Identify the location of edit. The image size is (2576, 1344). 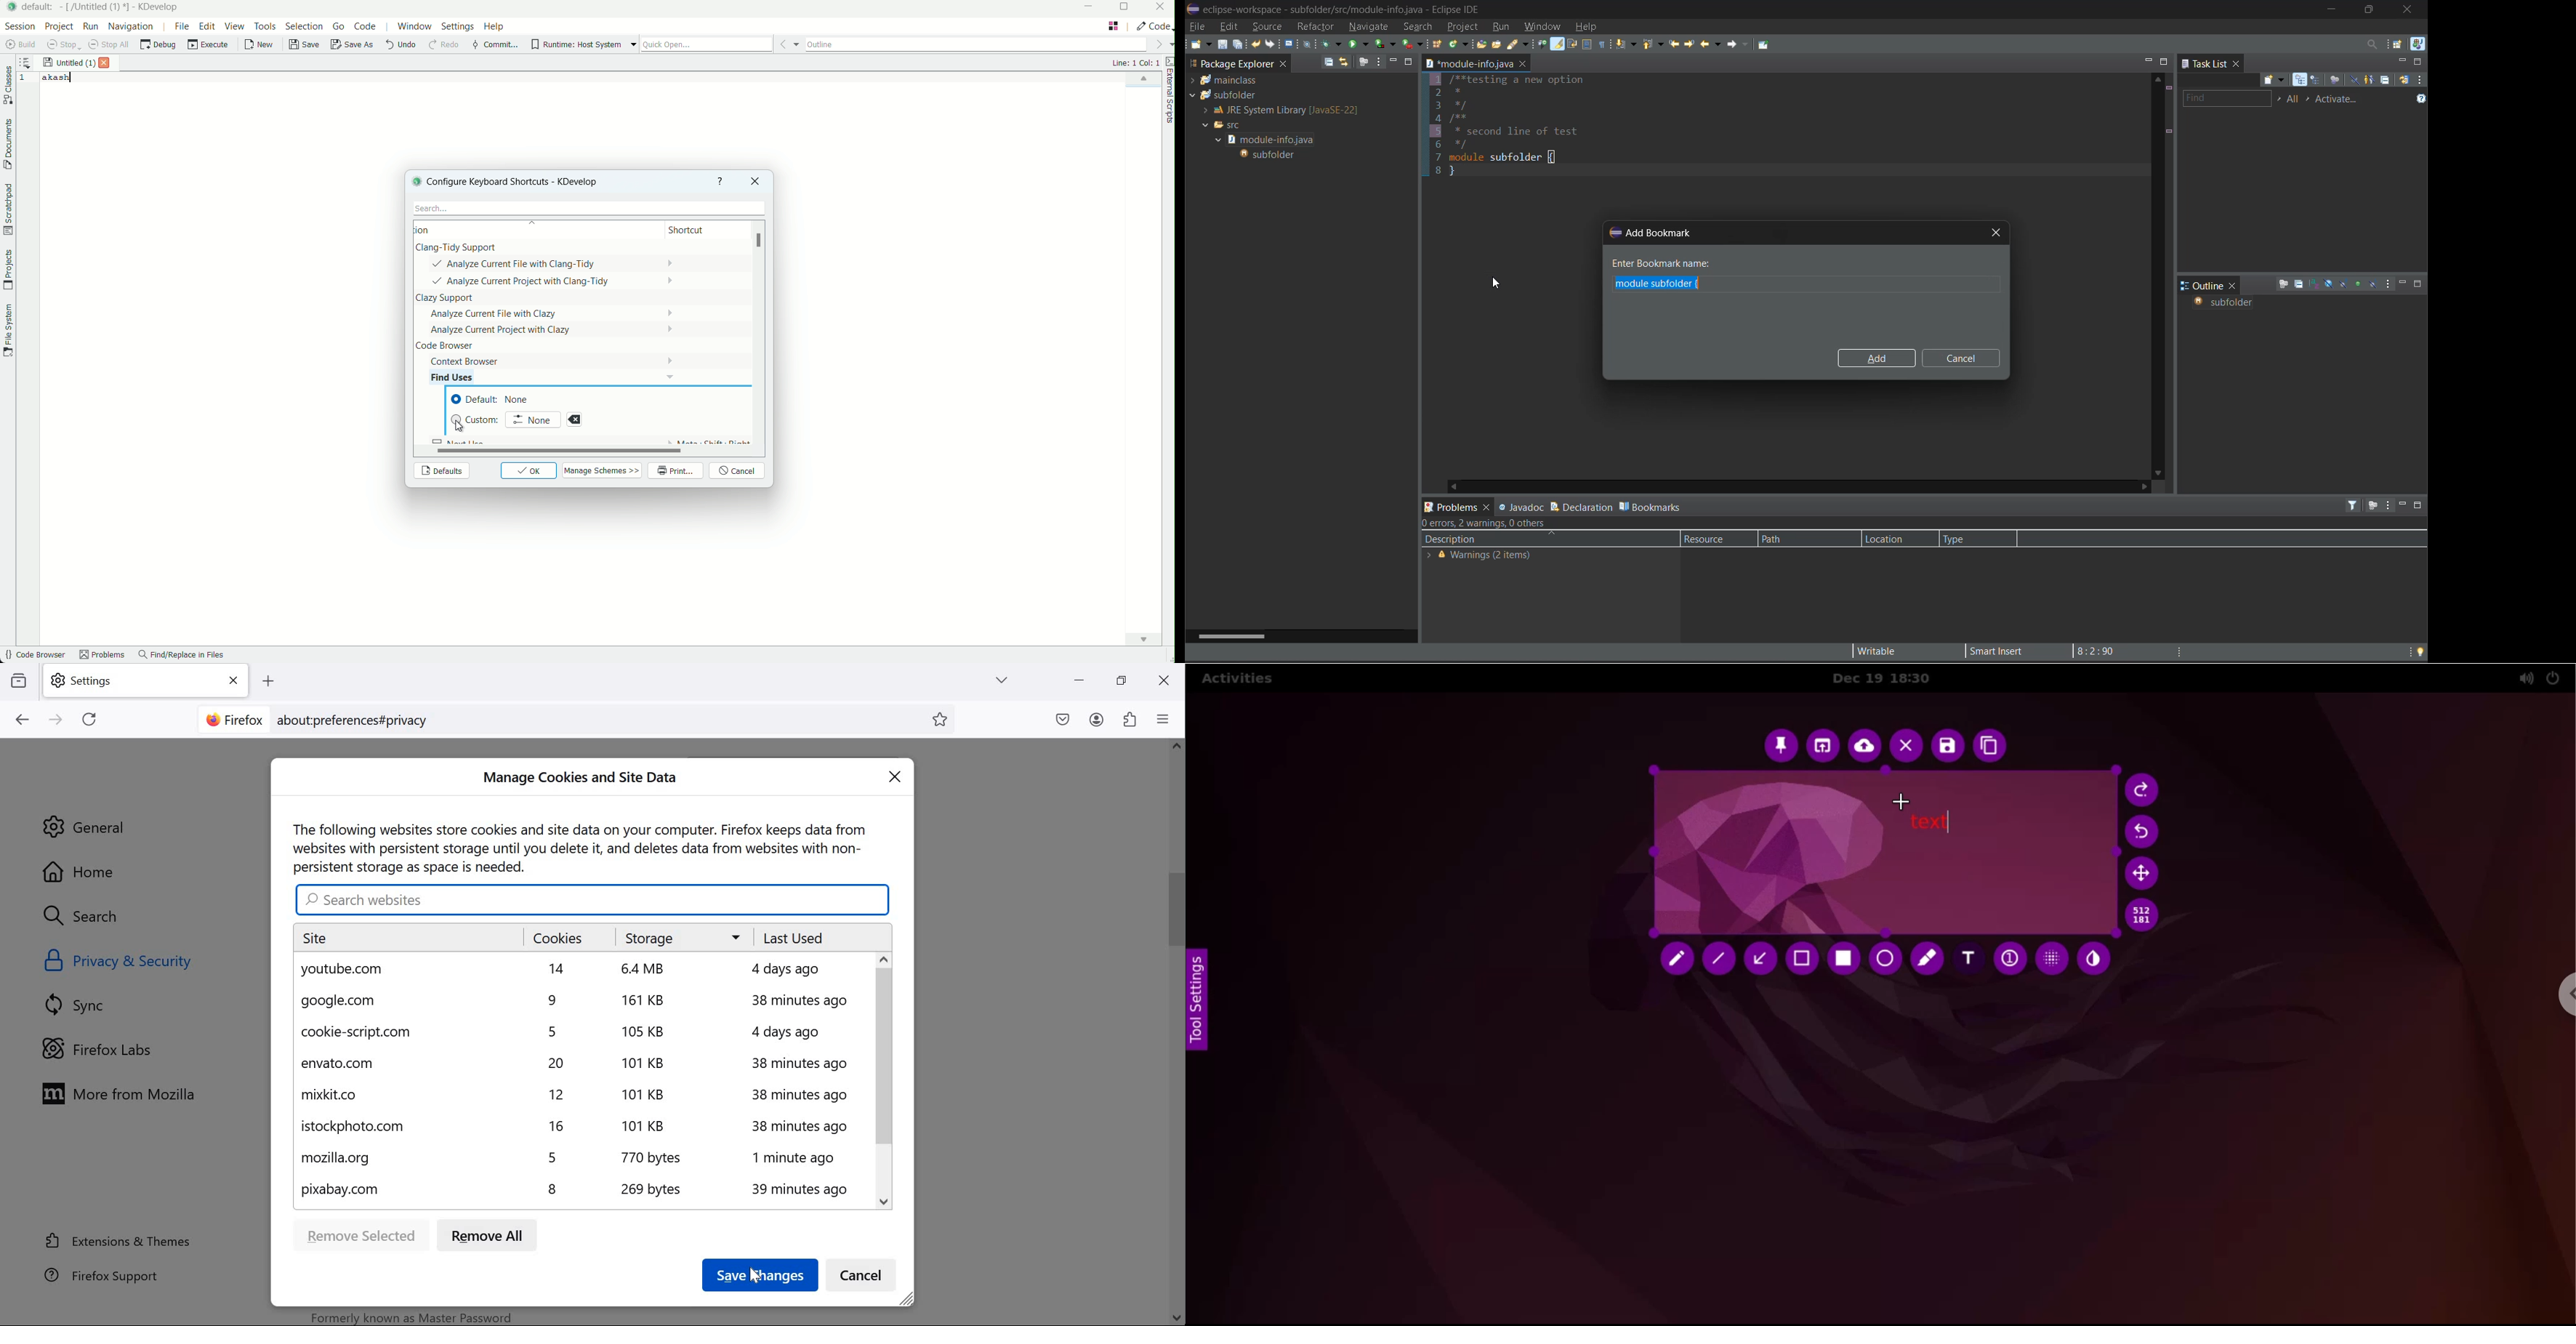
(1227, 25).